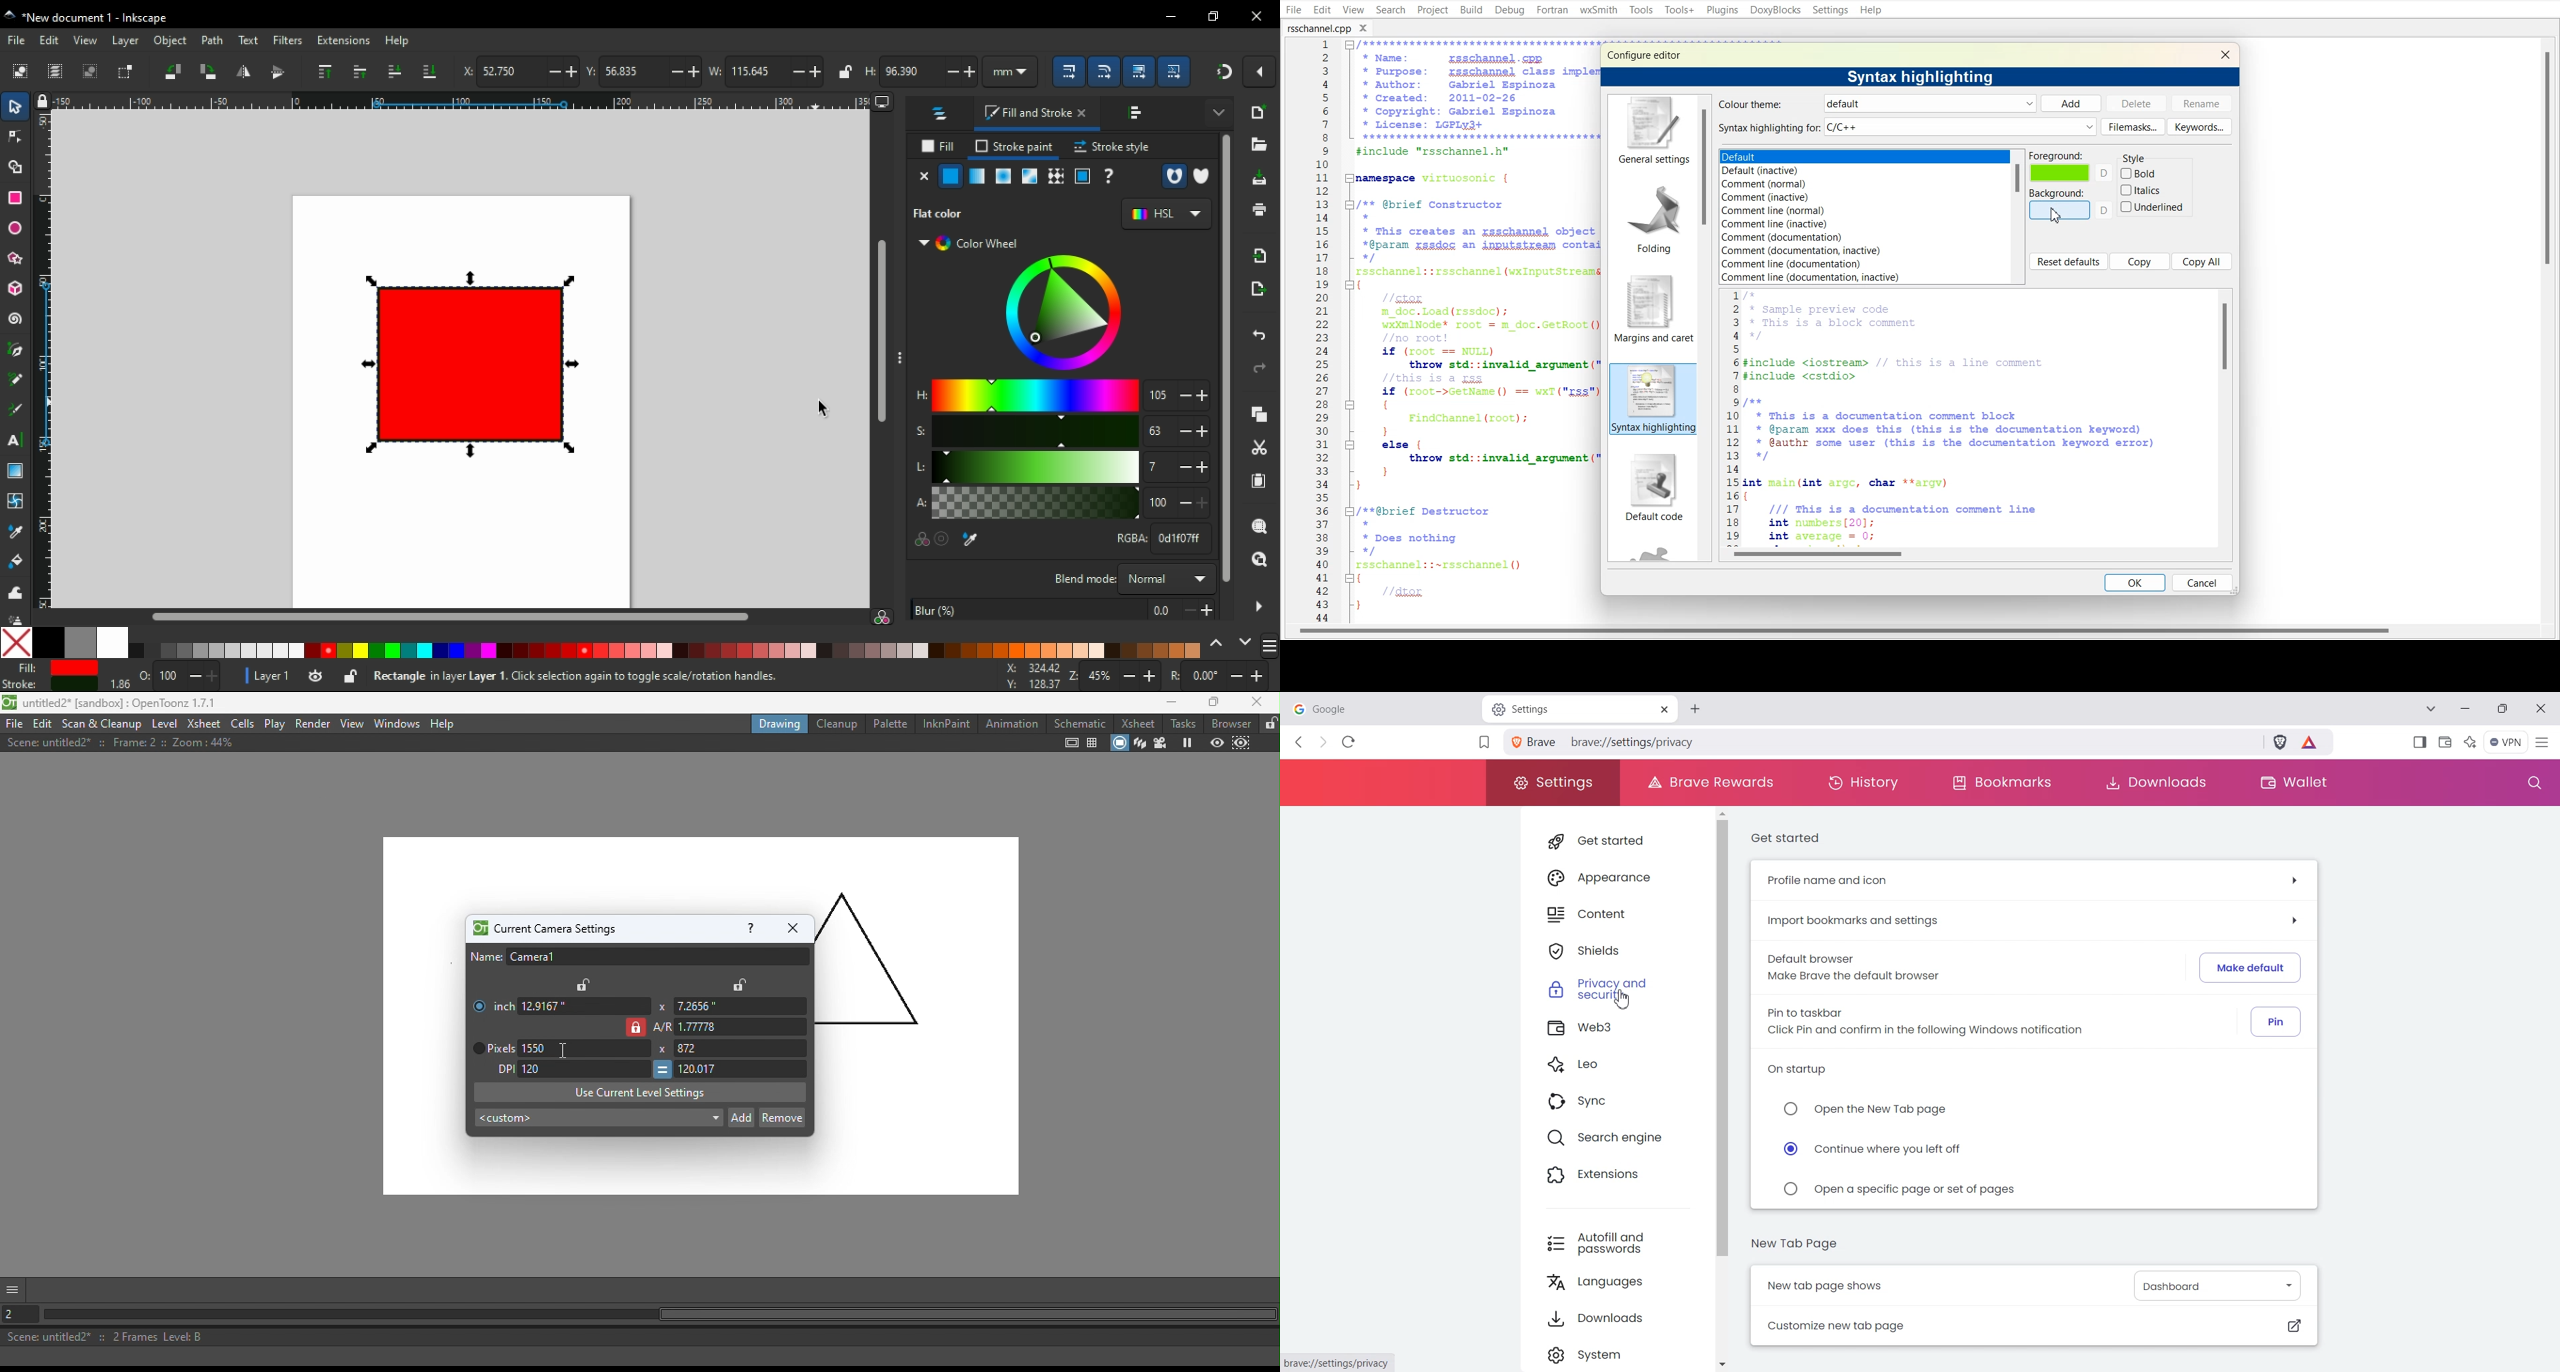 The width and height of the screenshot is (2576, 1372). I want to click on hide, so click(899, 354).